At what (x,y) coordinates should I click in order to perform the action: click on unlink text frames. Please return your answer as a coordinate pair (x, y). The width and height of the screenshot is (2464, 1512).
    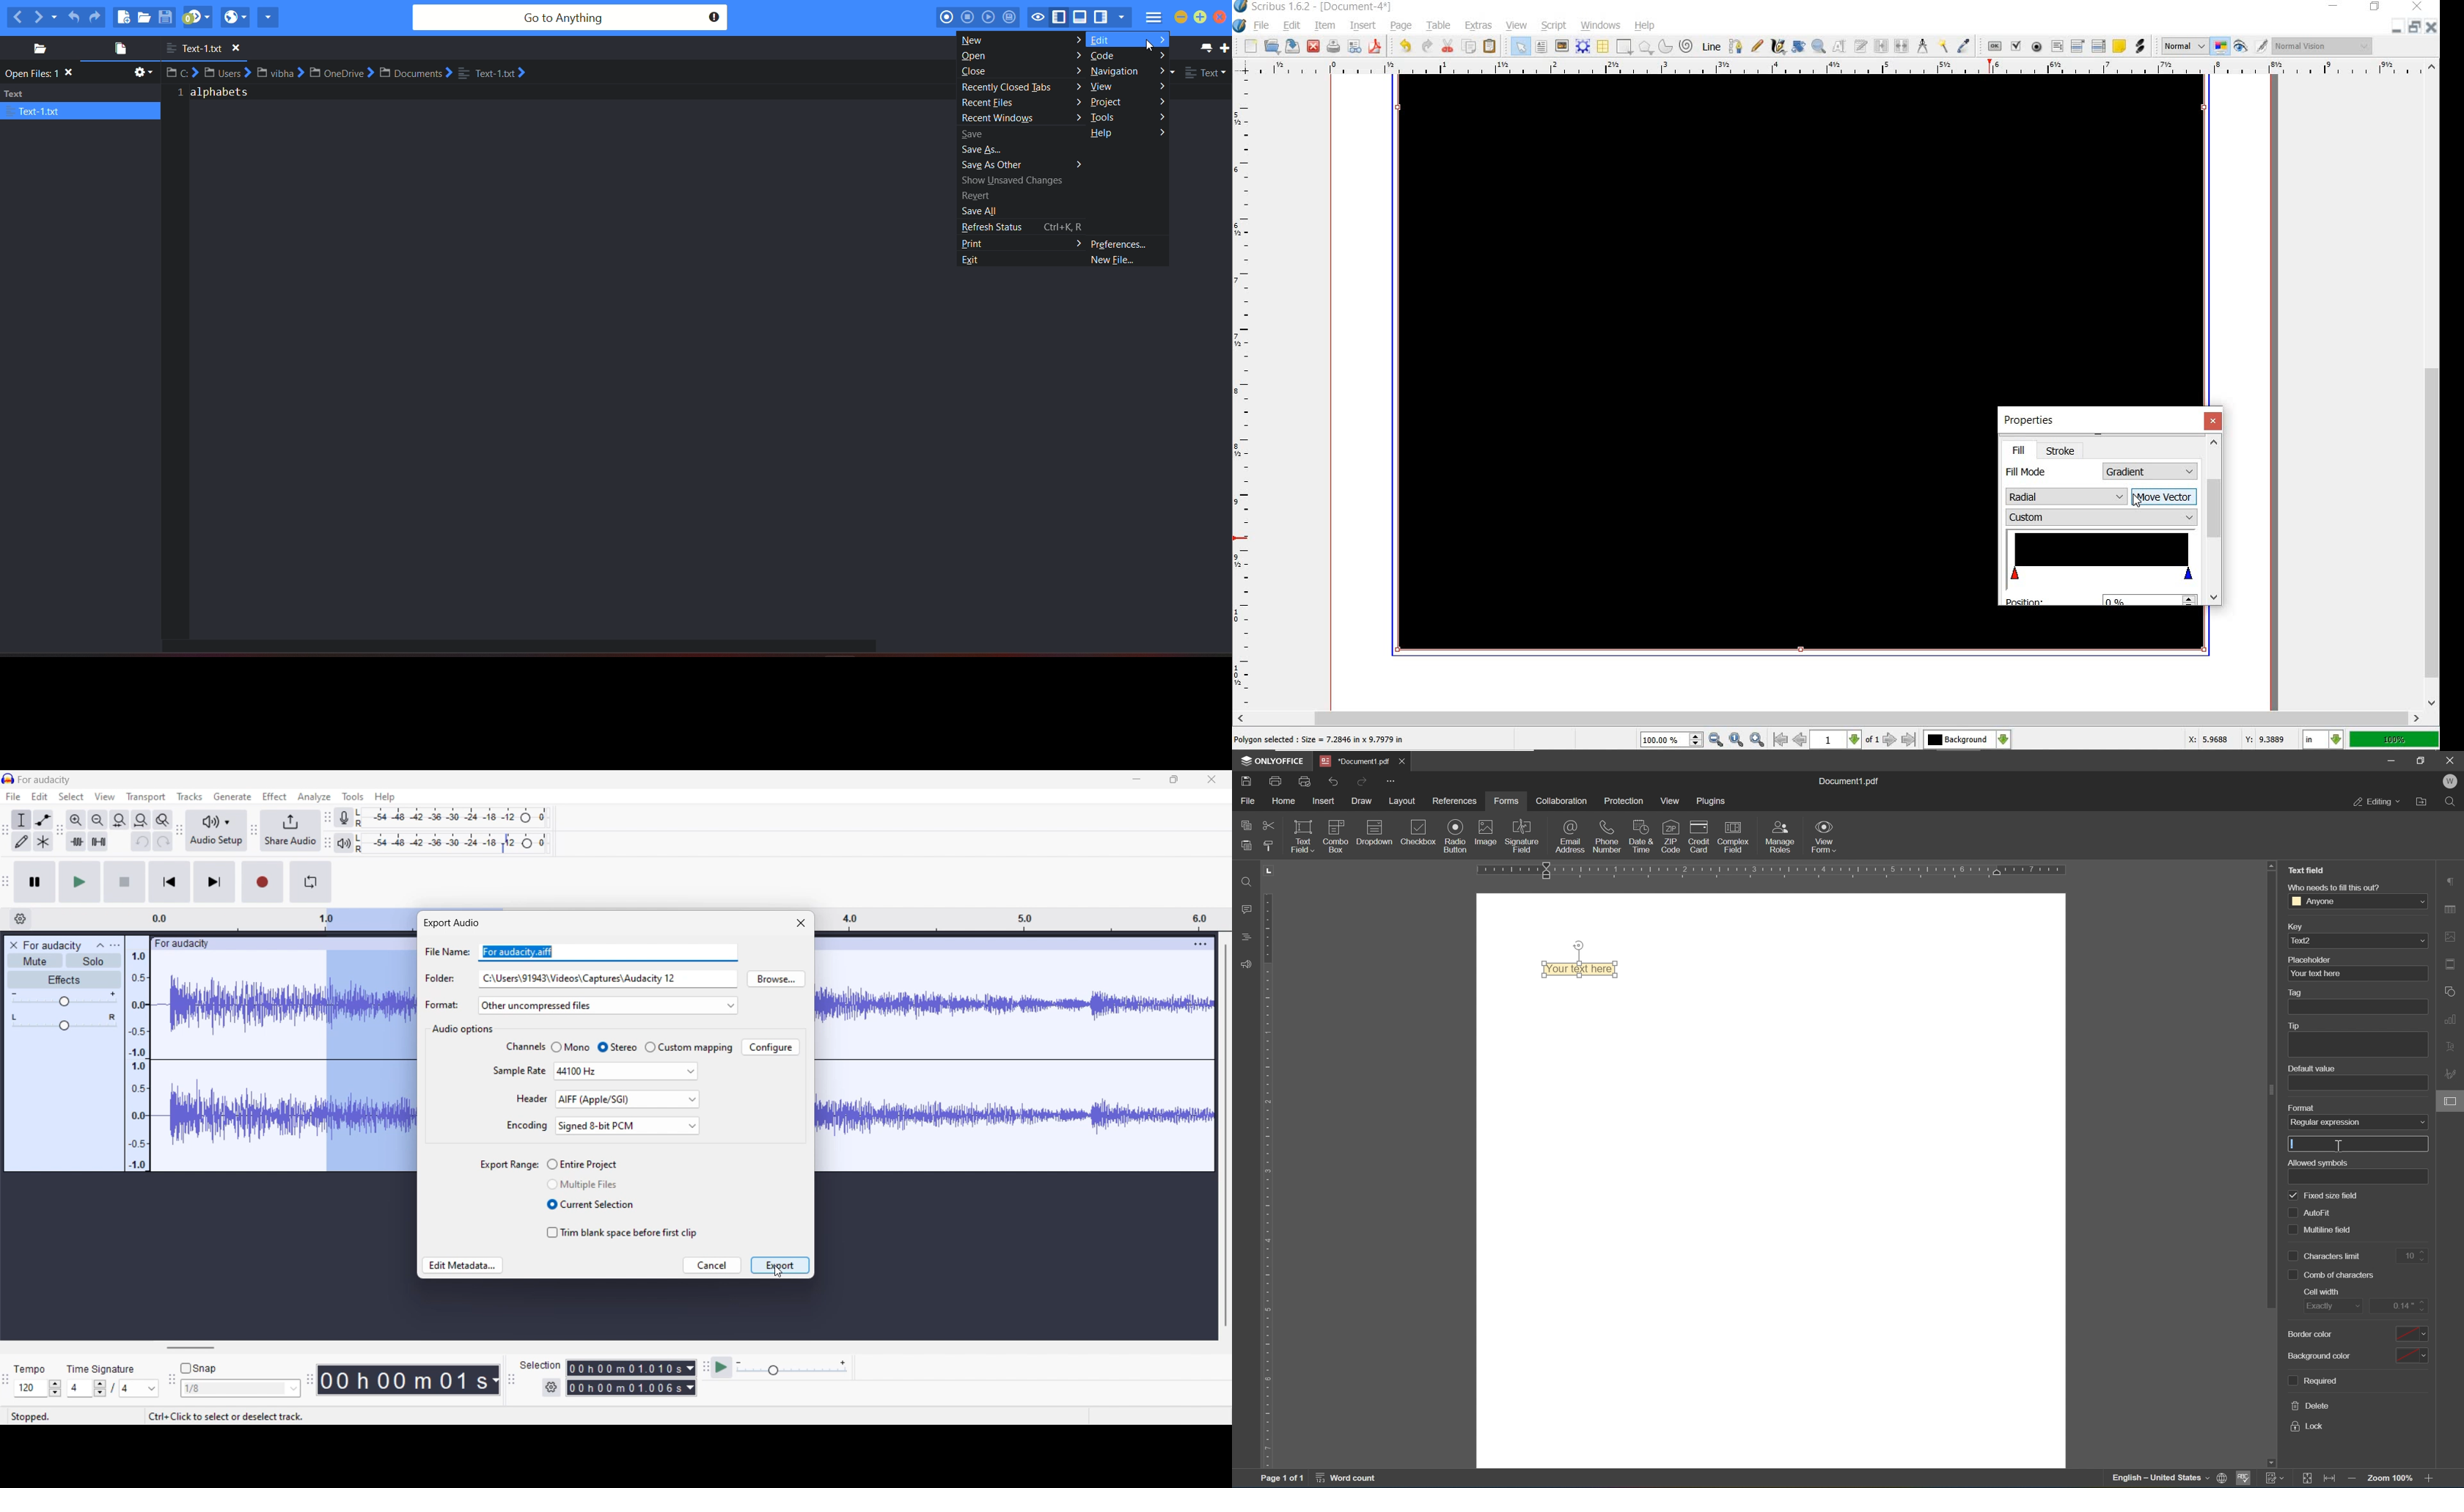
    Looking at the image, I should click on (1900, 45).